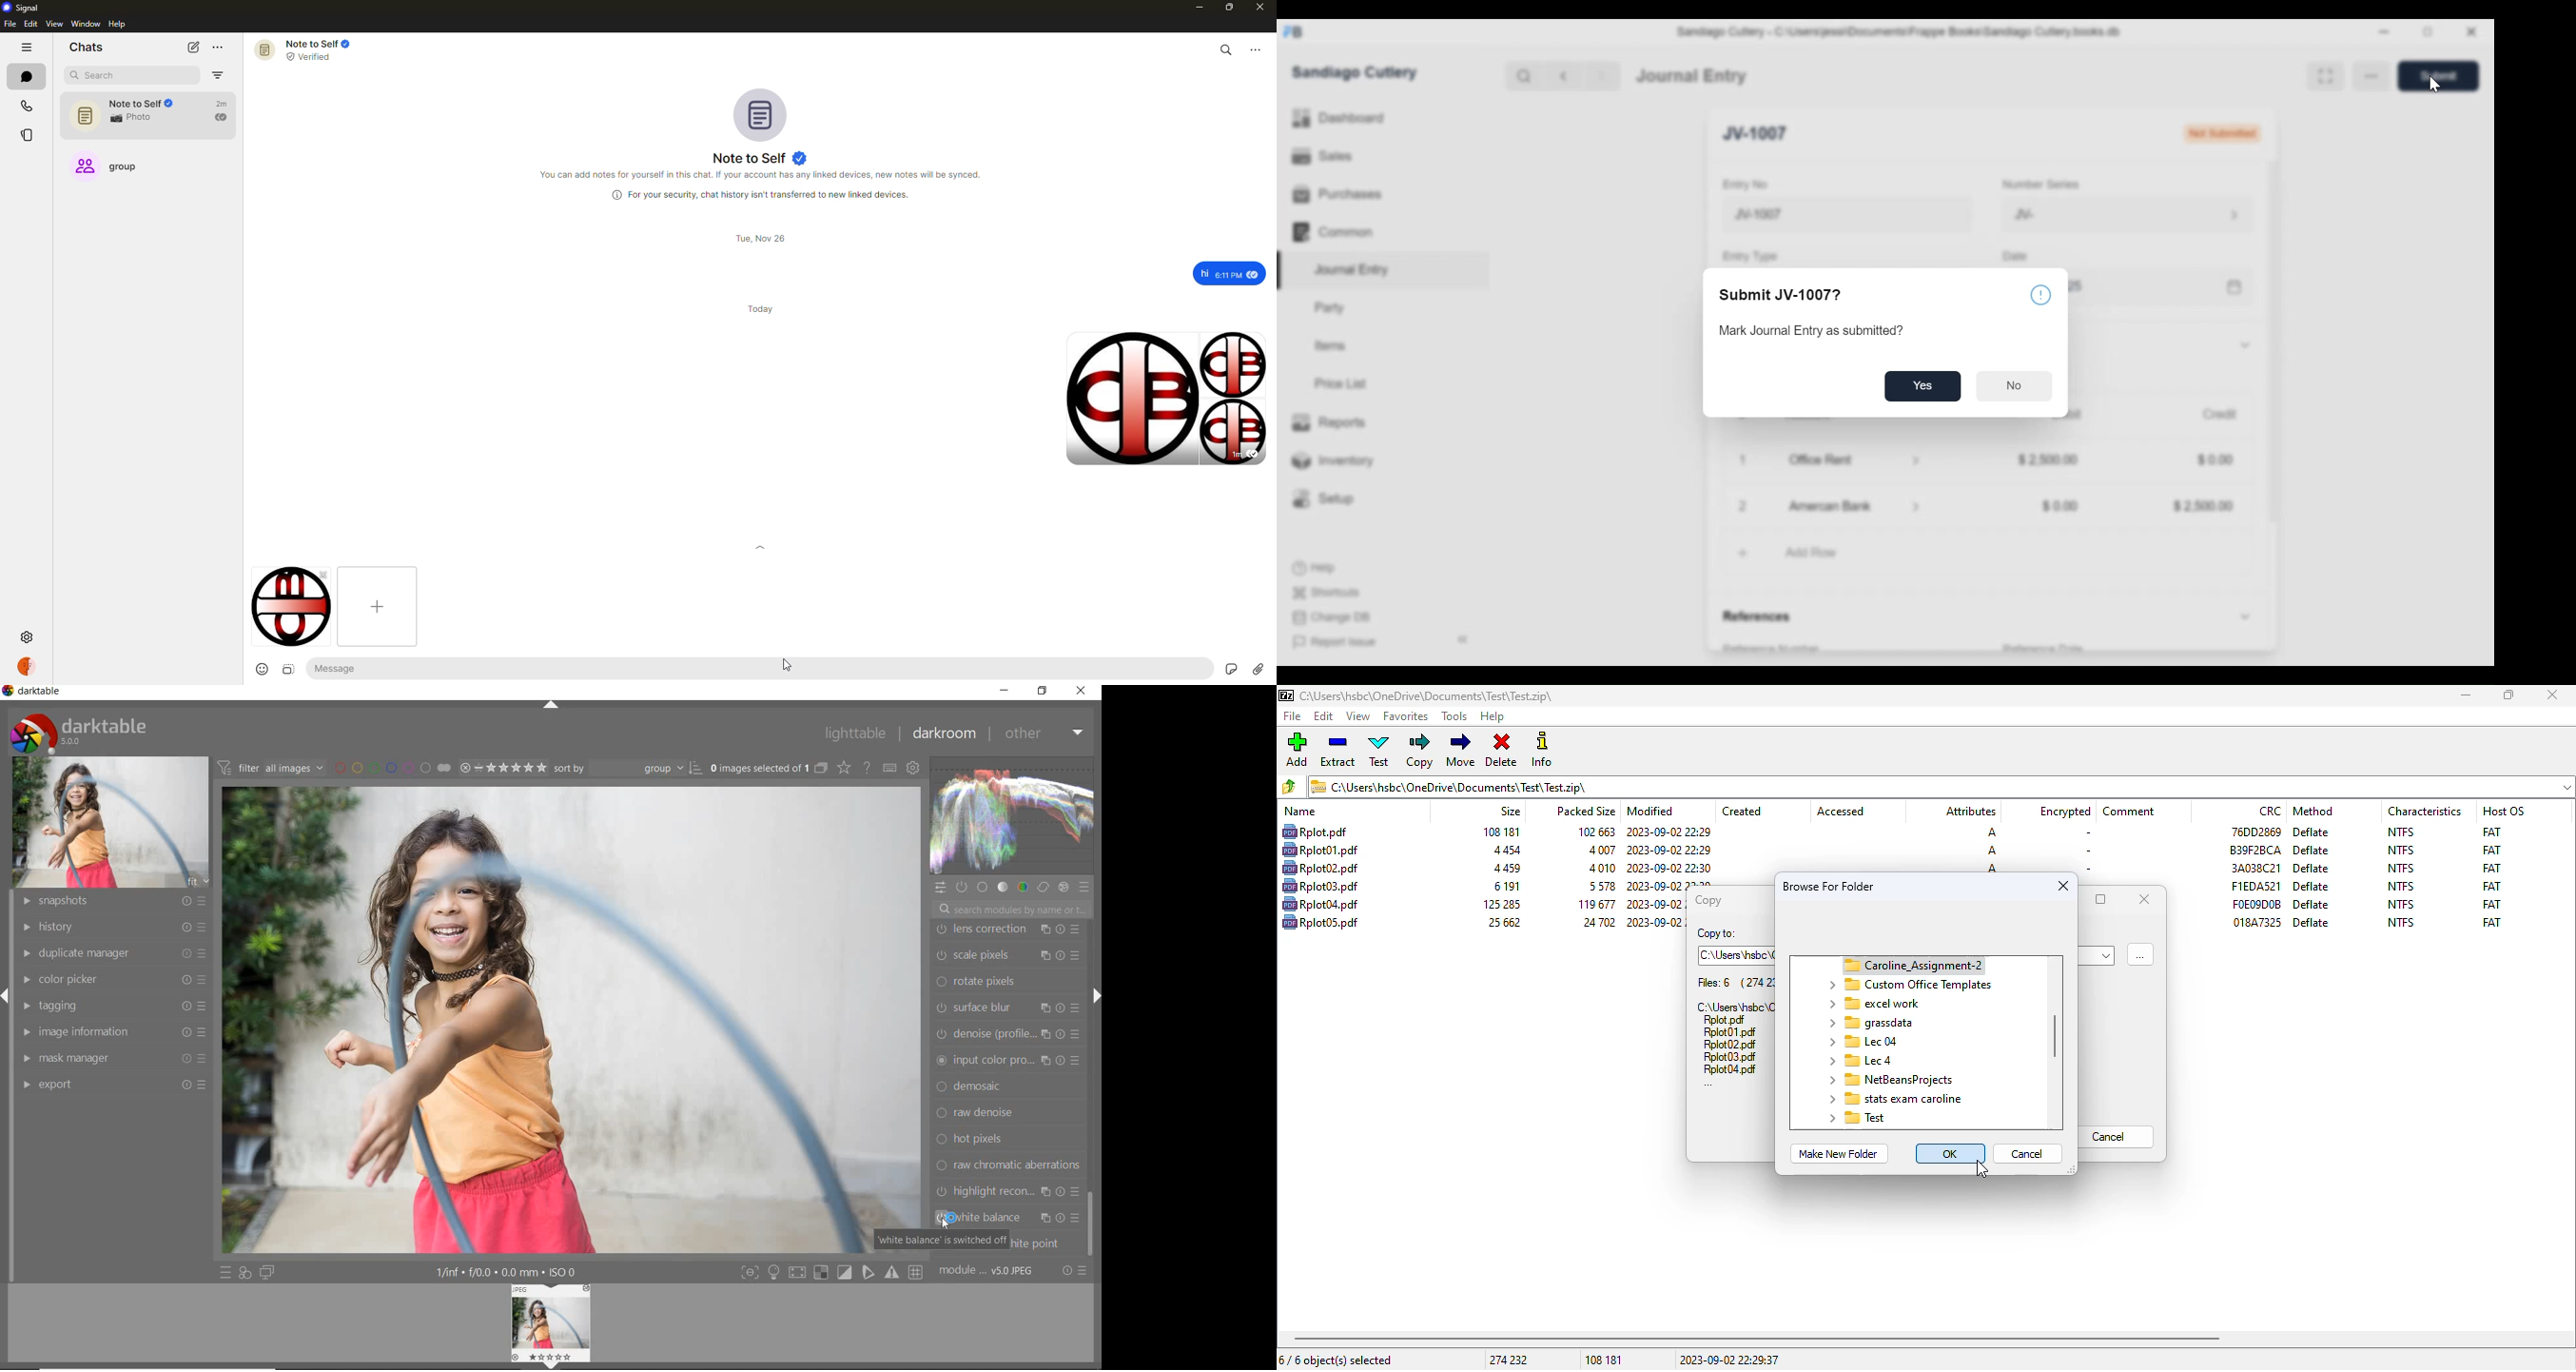  What do you see at coordinates (2129, 812) in the screenshot?
I see ` comment` at bounding box center [2129, 812].